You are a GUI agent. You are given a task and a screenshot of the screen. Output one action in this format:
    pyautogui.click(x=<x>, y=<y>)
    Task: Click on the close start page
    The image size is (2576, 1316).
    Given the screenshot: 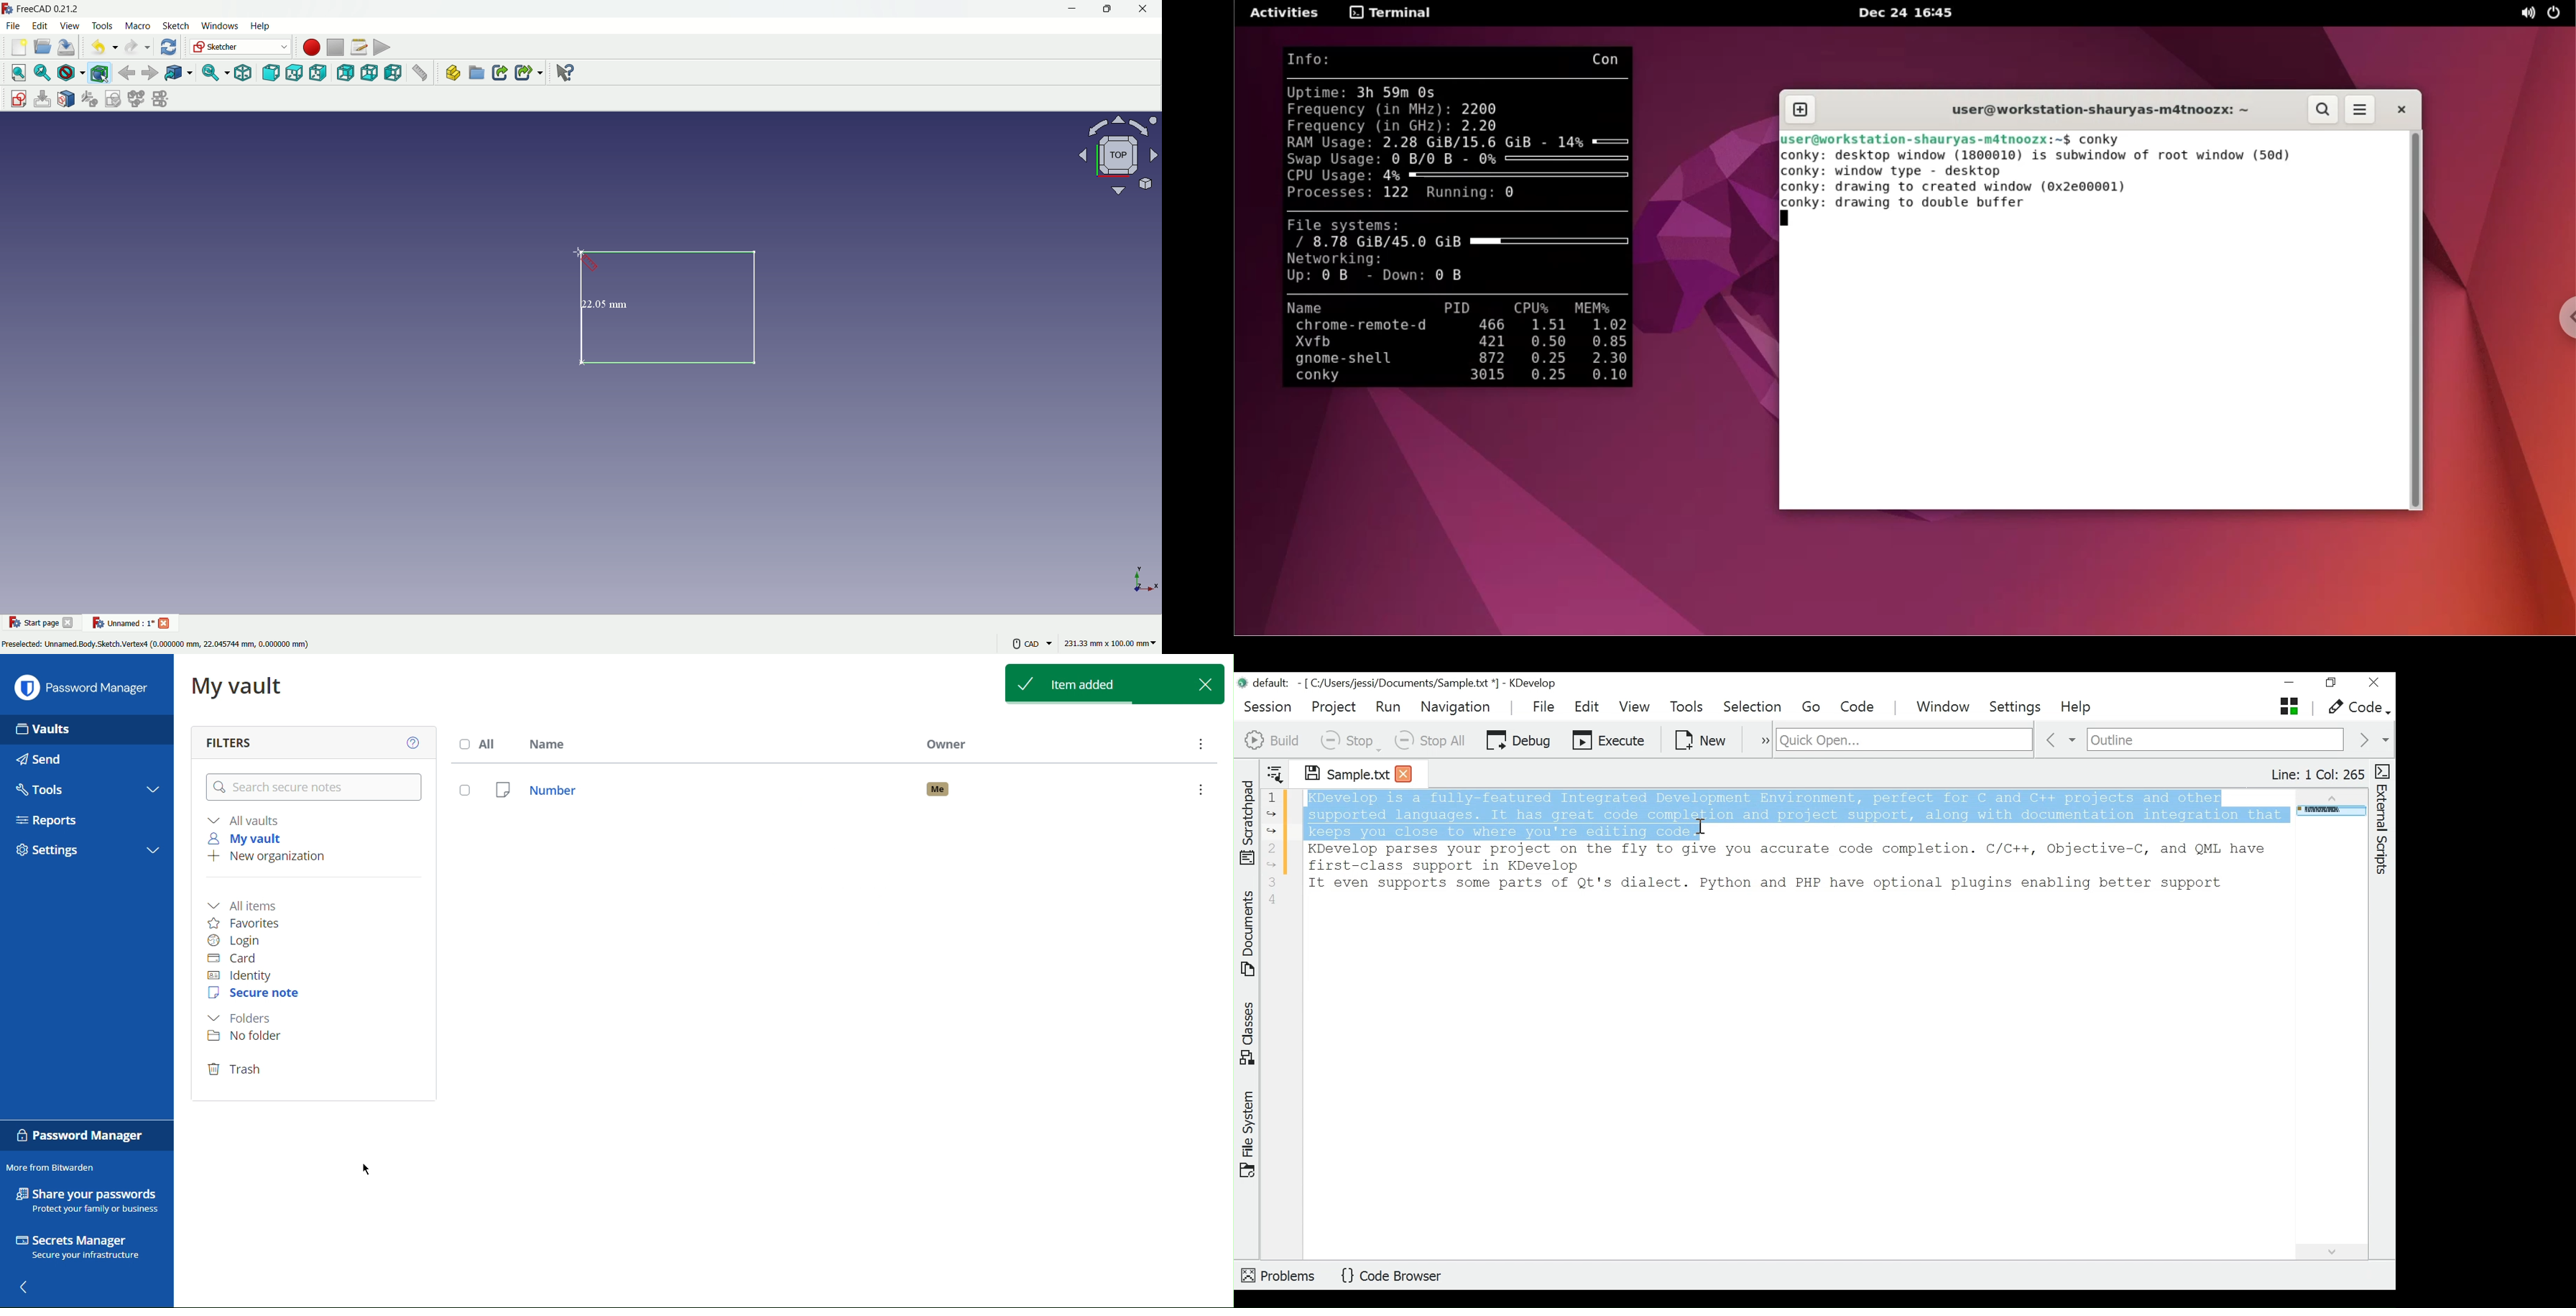 What is the action you would take?
    pyautogui.click(x=70, y=625)
    